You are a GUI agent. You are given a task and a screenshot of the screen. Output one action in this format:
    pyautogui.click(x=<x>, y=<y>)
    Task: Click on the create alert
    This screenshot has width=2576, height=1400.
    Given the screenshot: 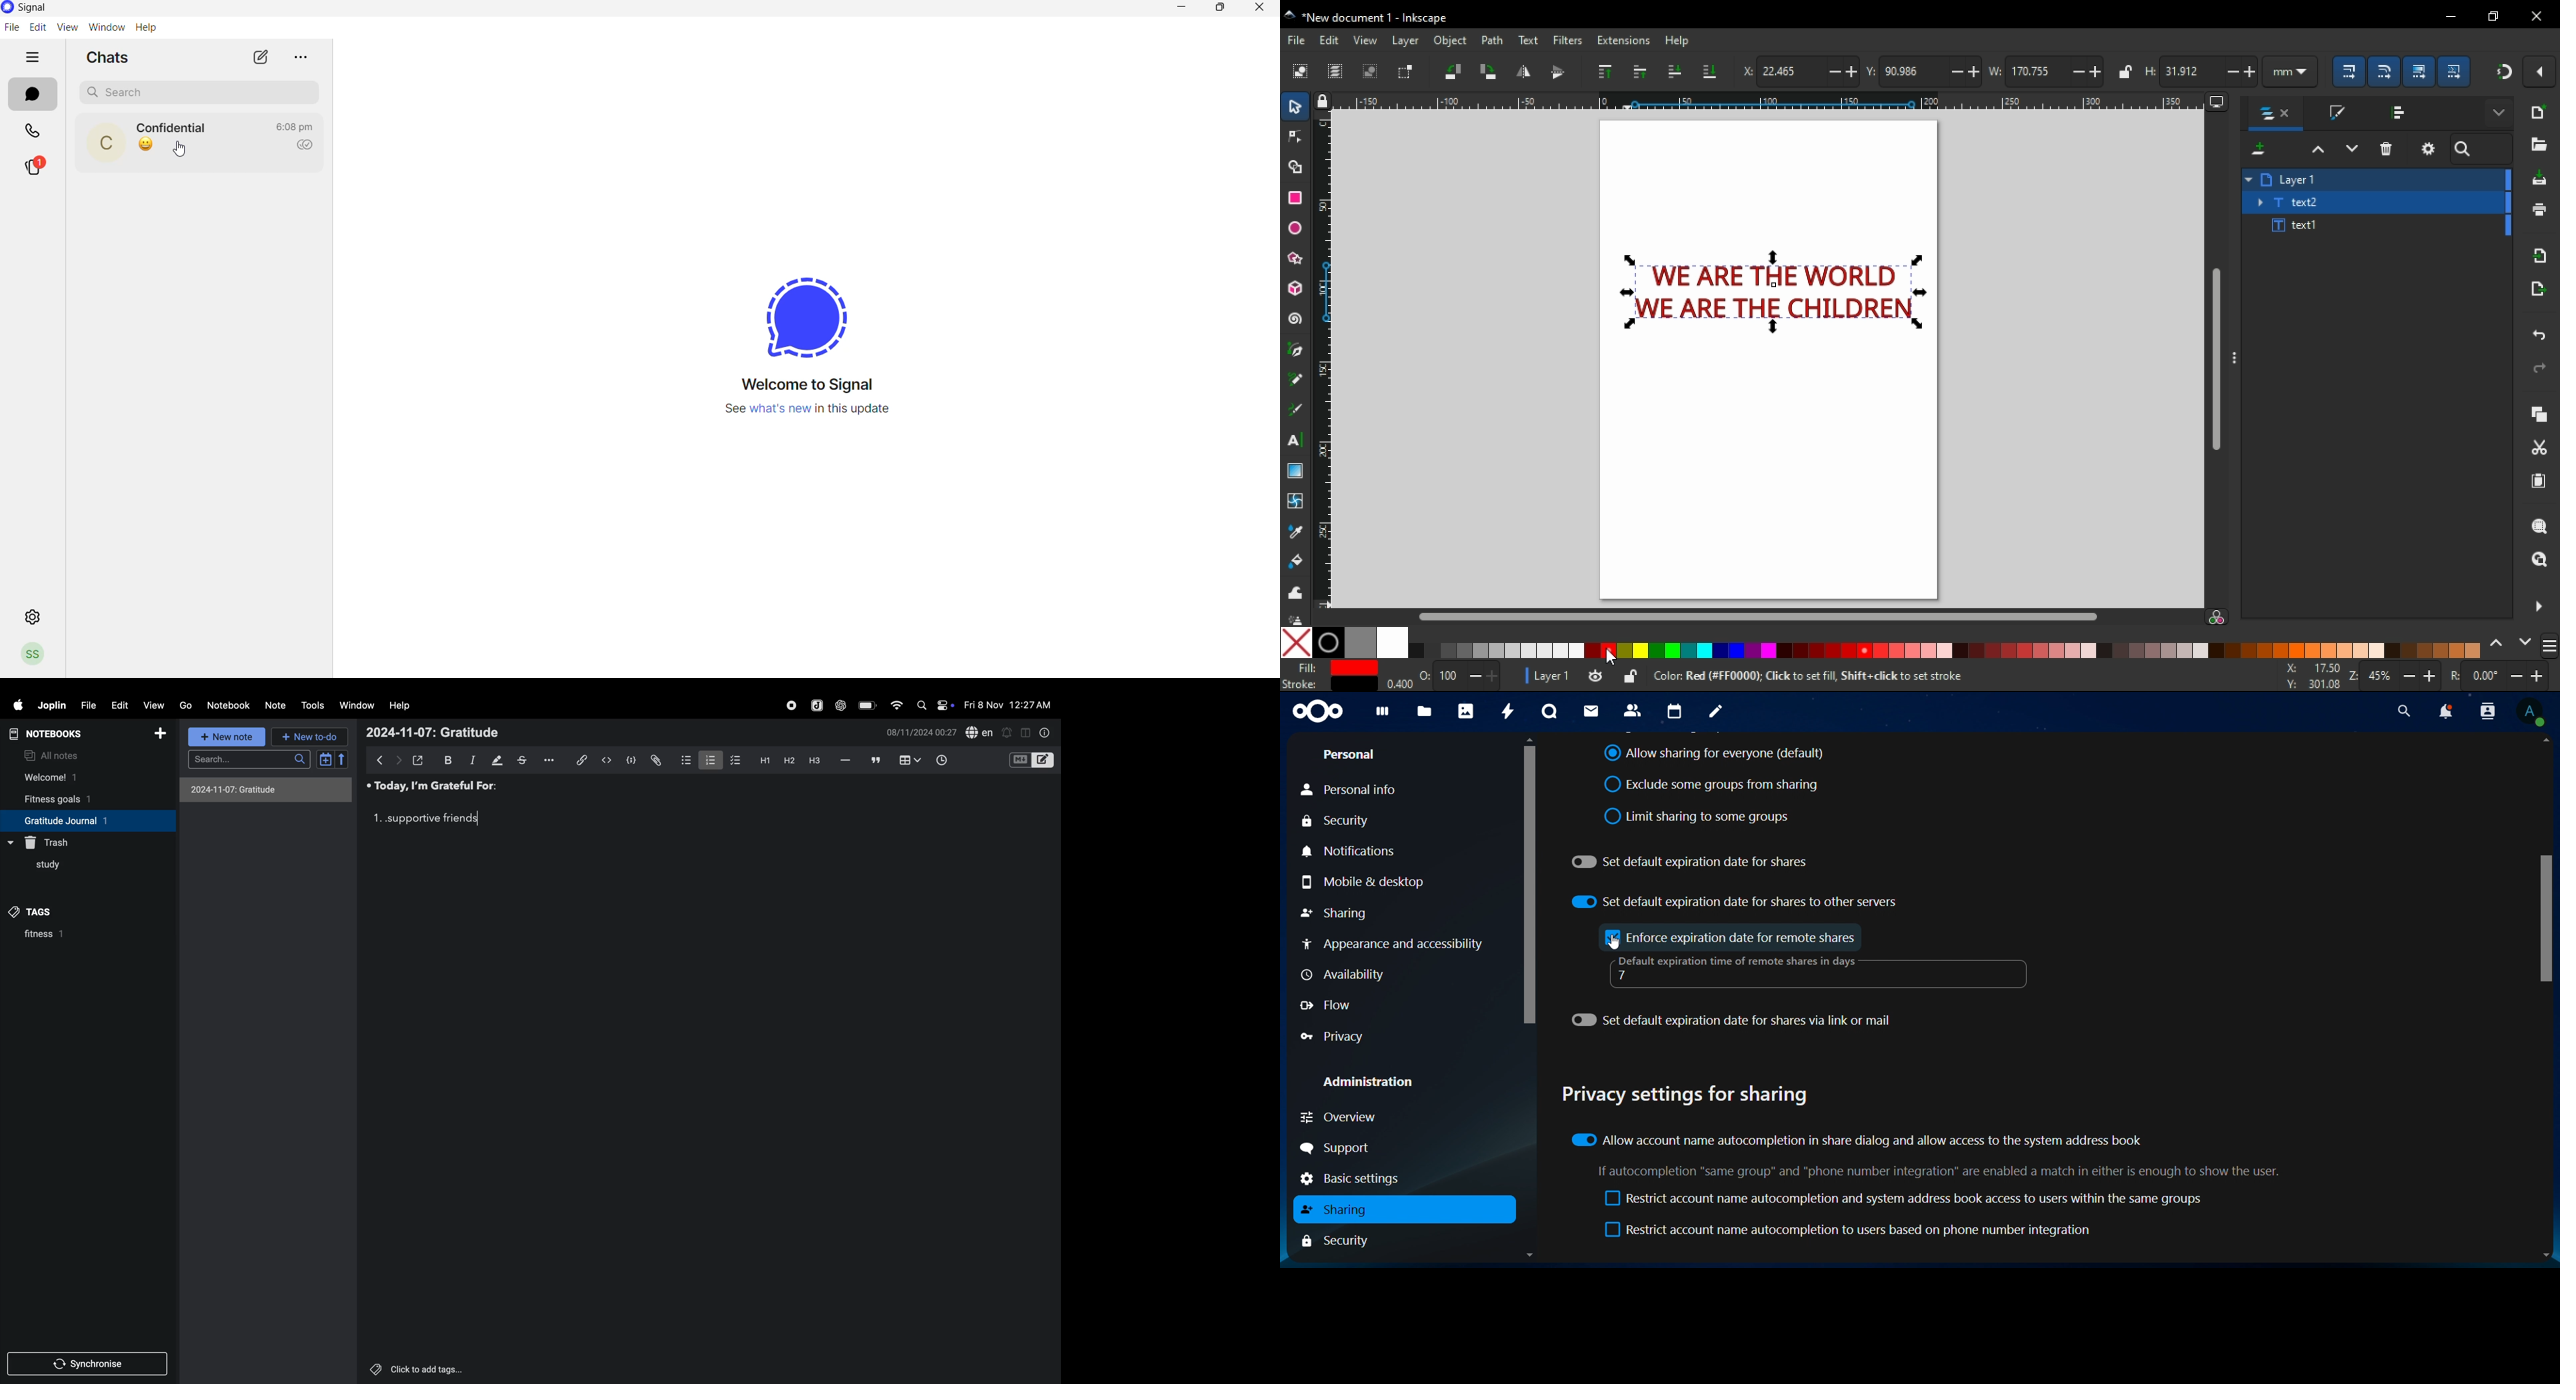 What is the action you would take?
    pyautogui.click(x=1008, y=734)
    